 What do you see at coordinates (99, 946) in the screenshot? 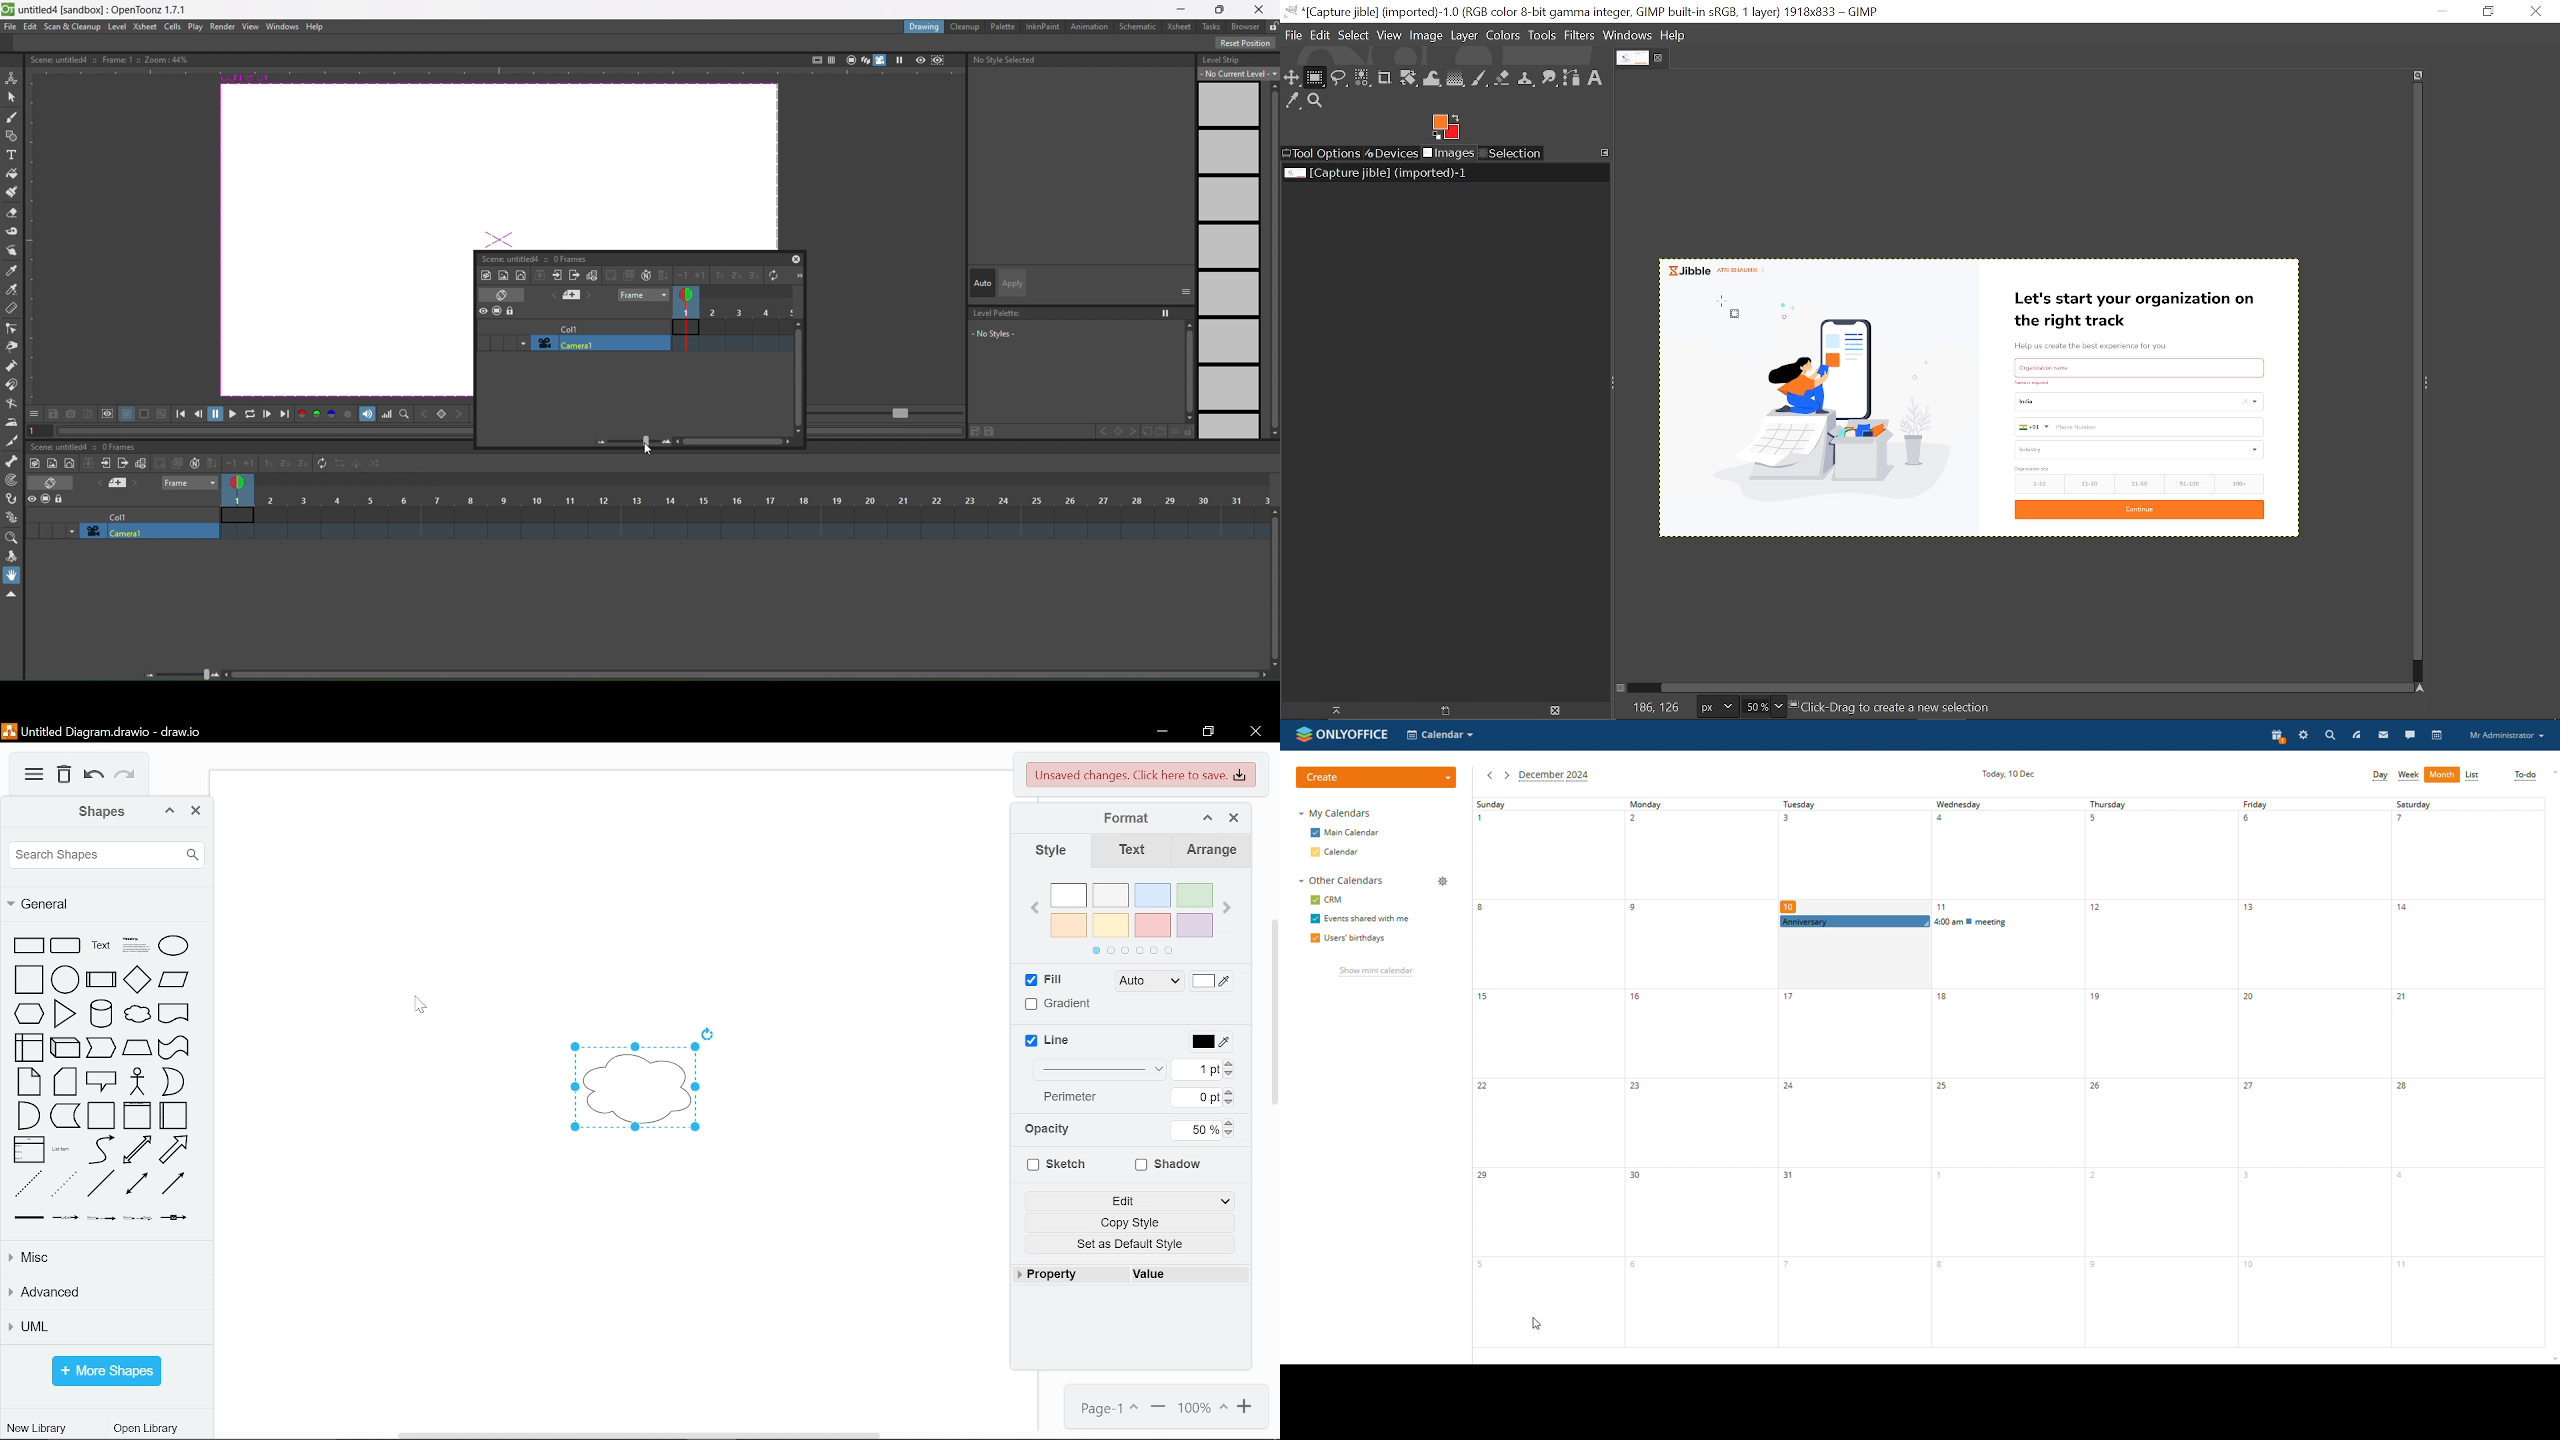
I see `text` at bounding box center [99, 946].